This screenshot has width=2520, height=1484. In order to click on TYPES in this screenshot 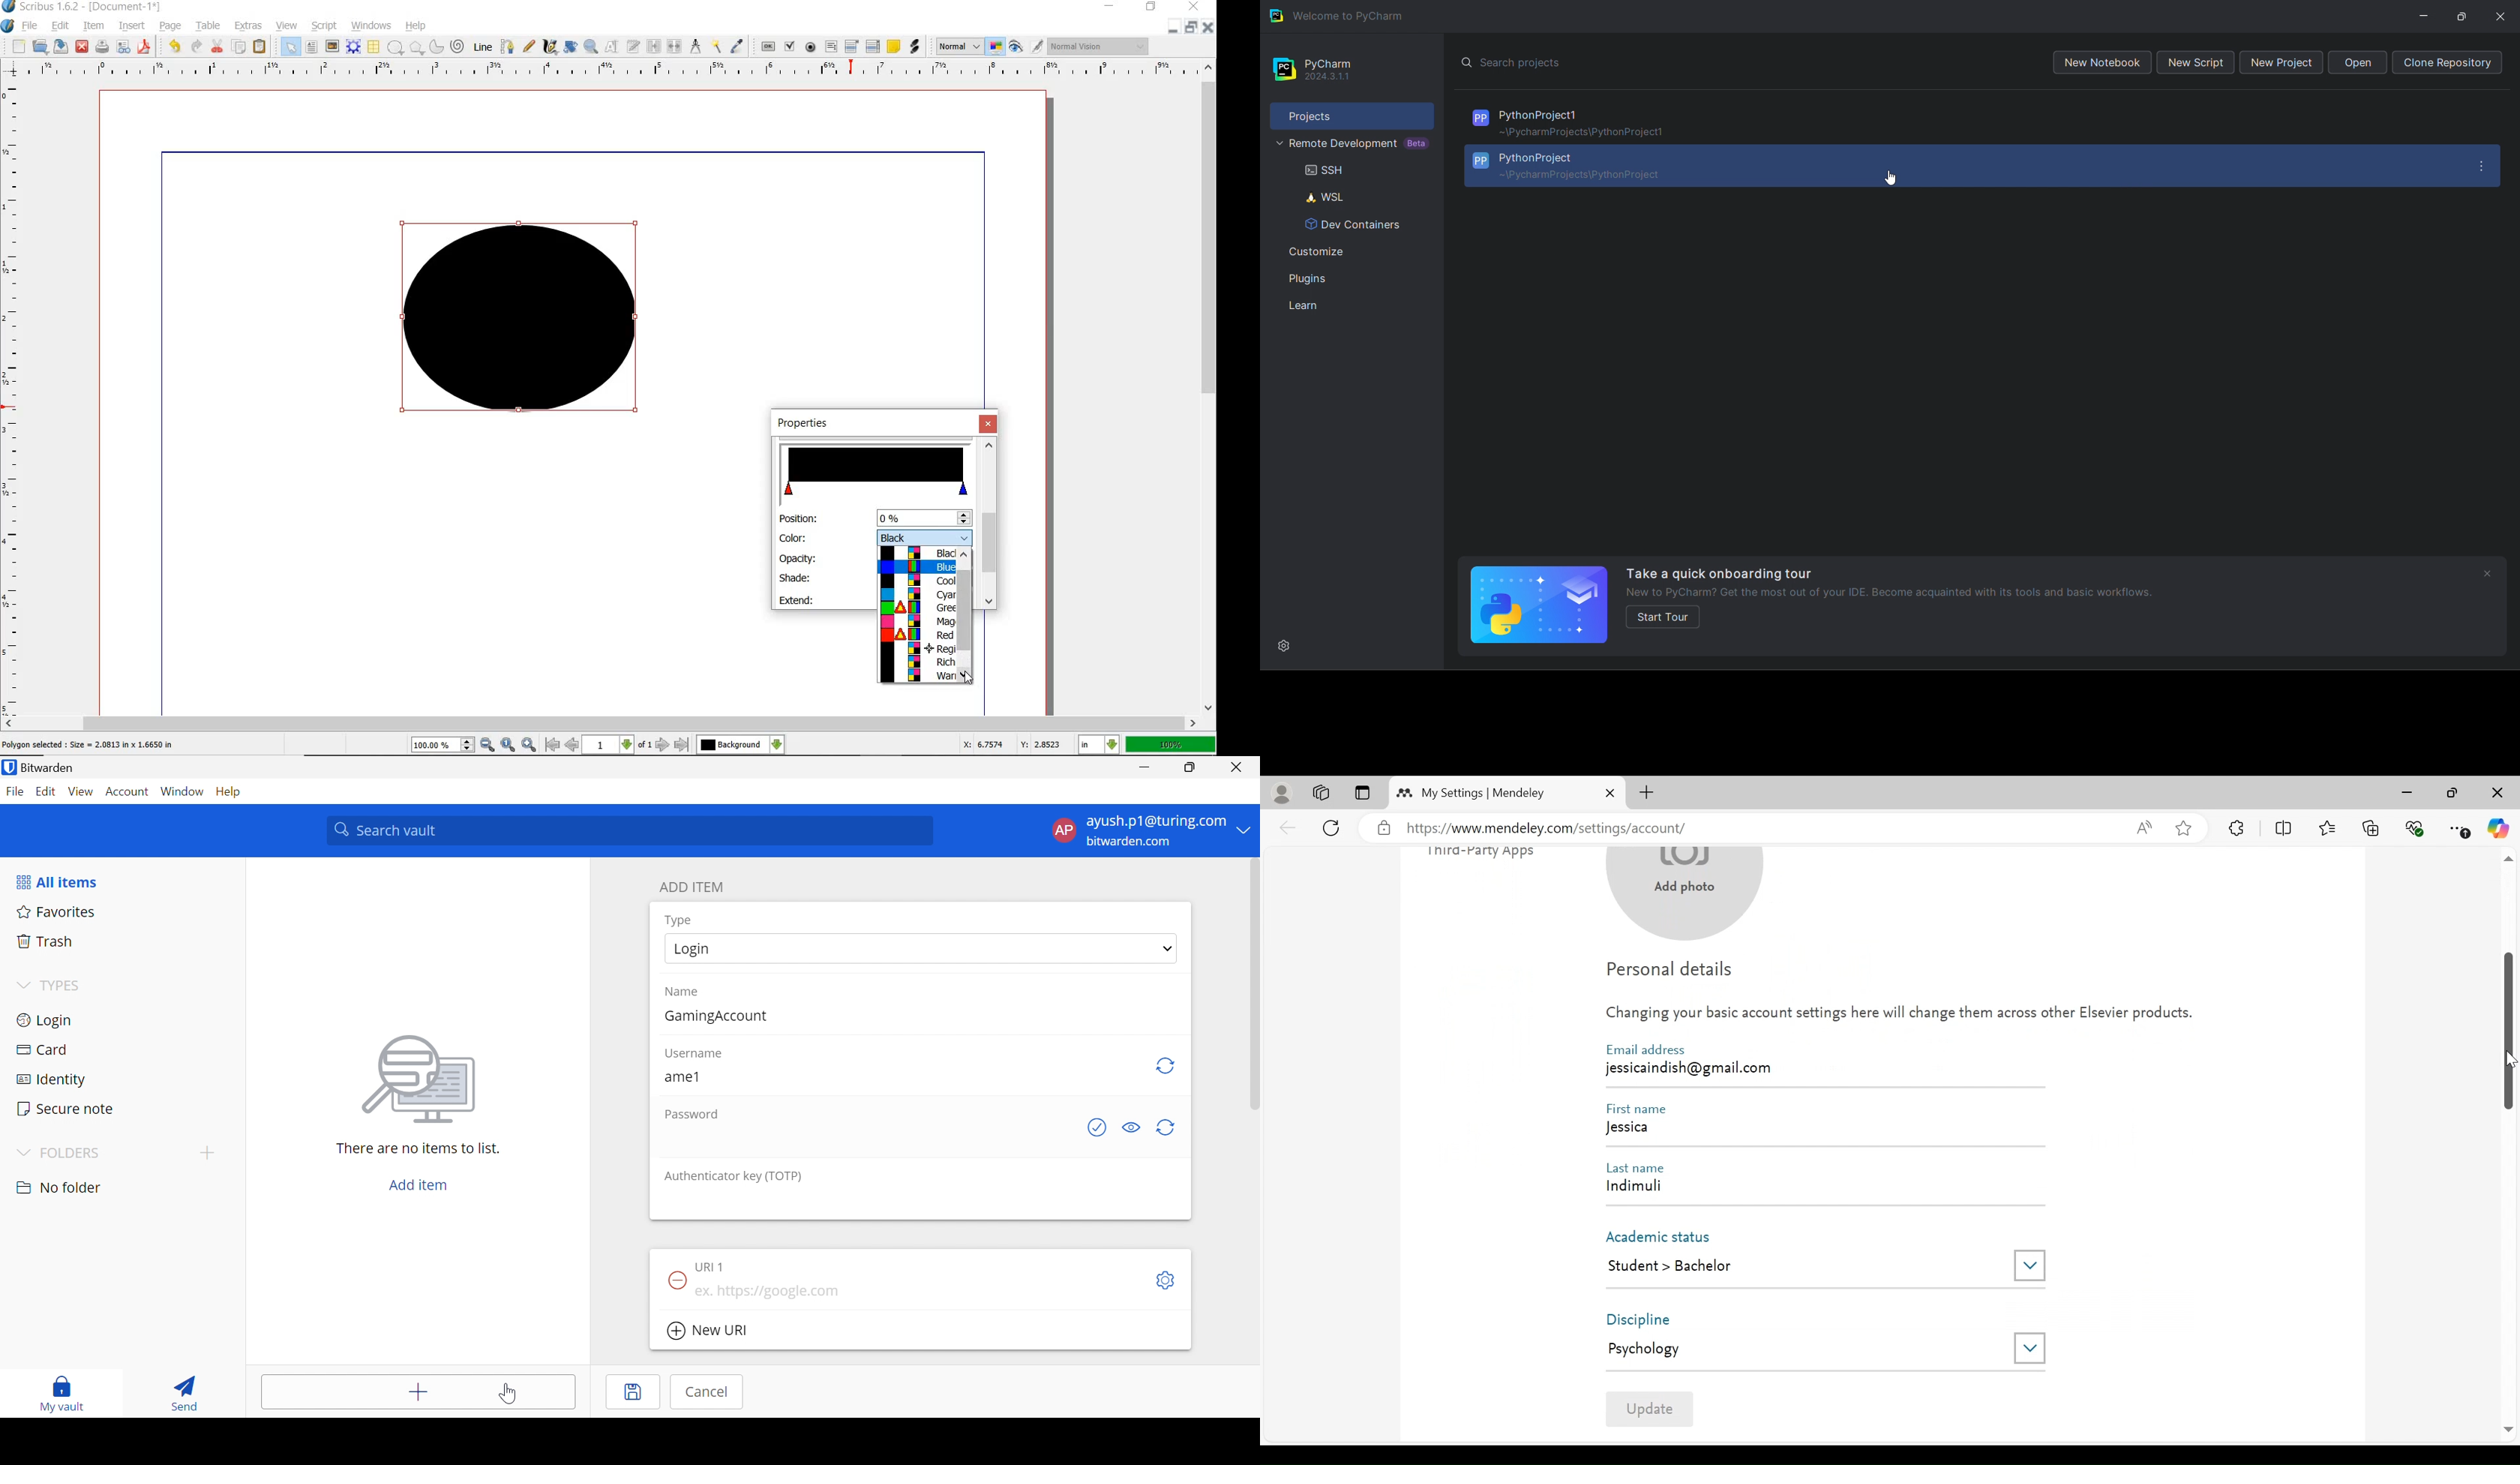, I will do `click(64, 985)`.